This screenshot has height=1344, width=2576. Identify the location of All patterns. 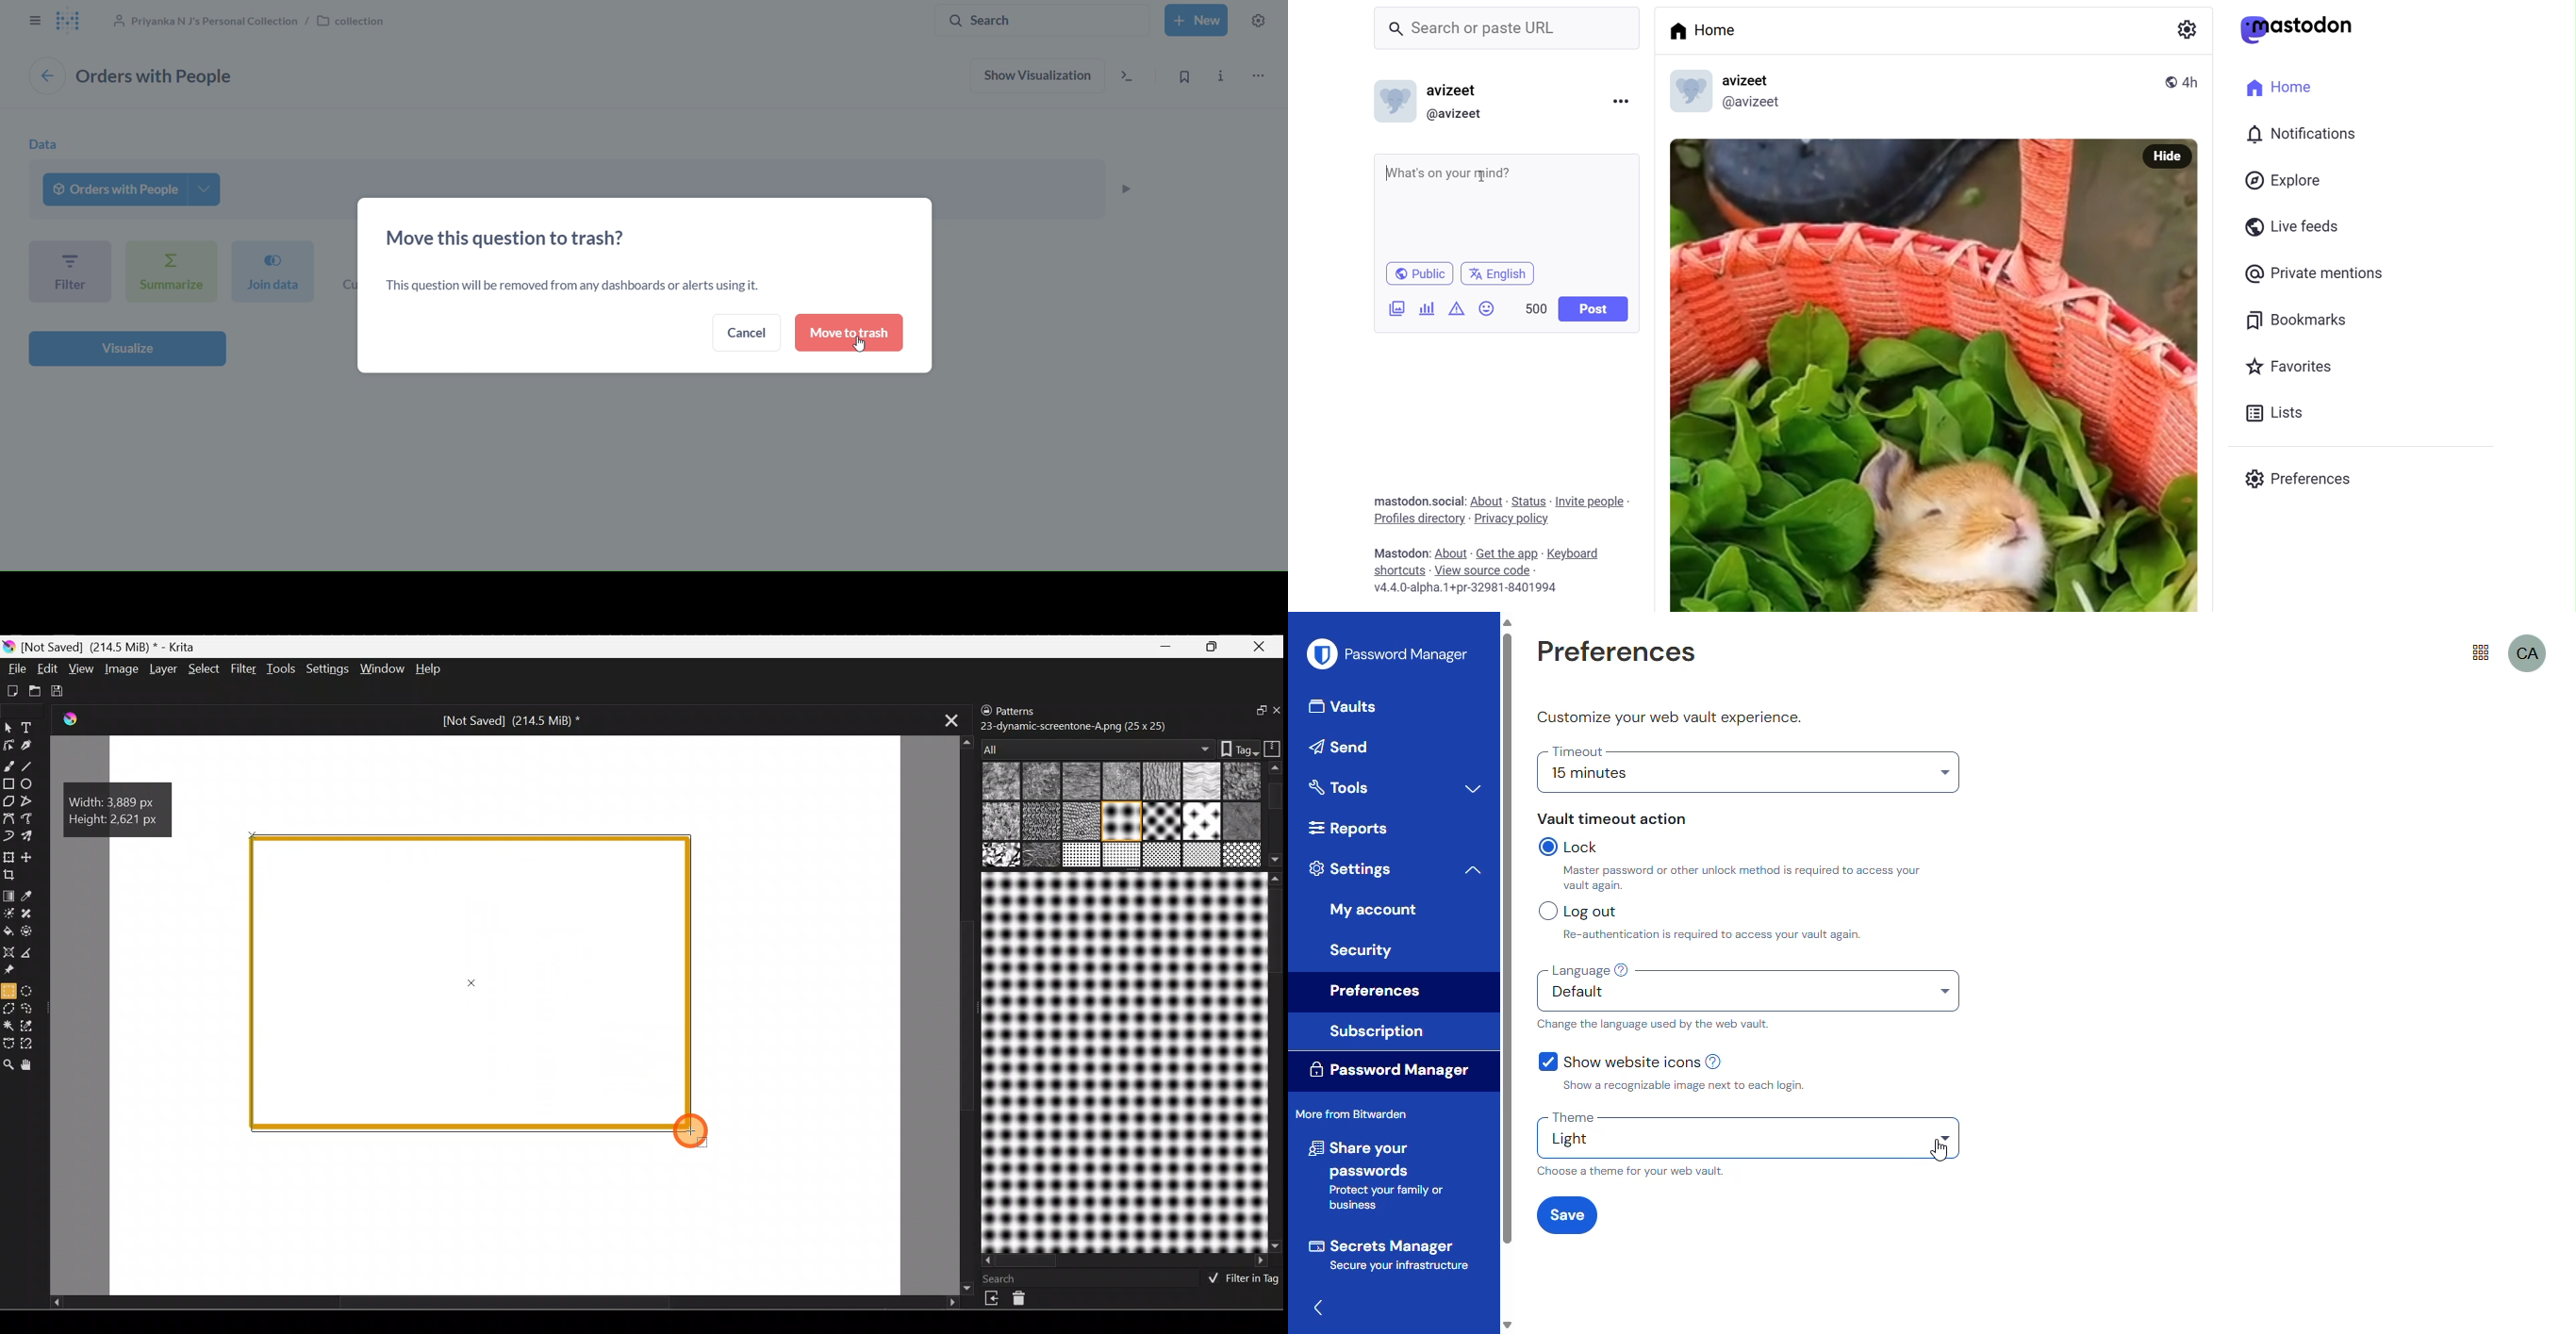
(1095, 745).